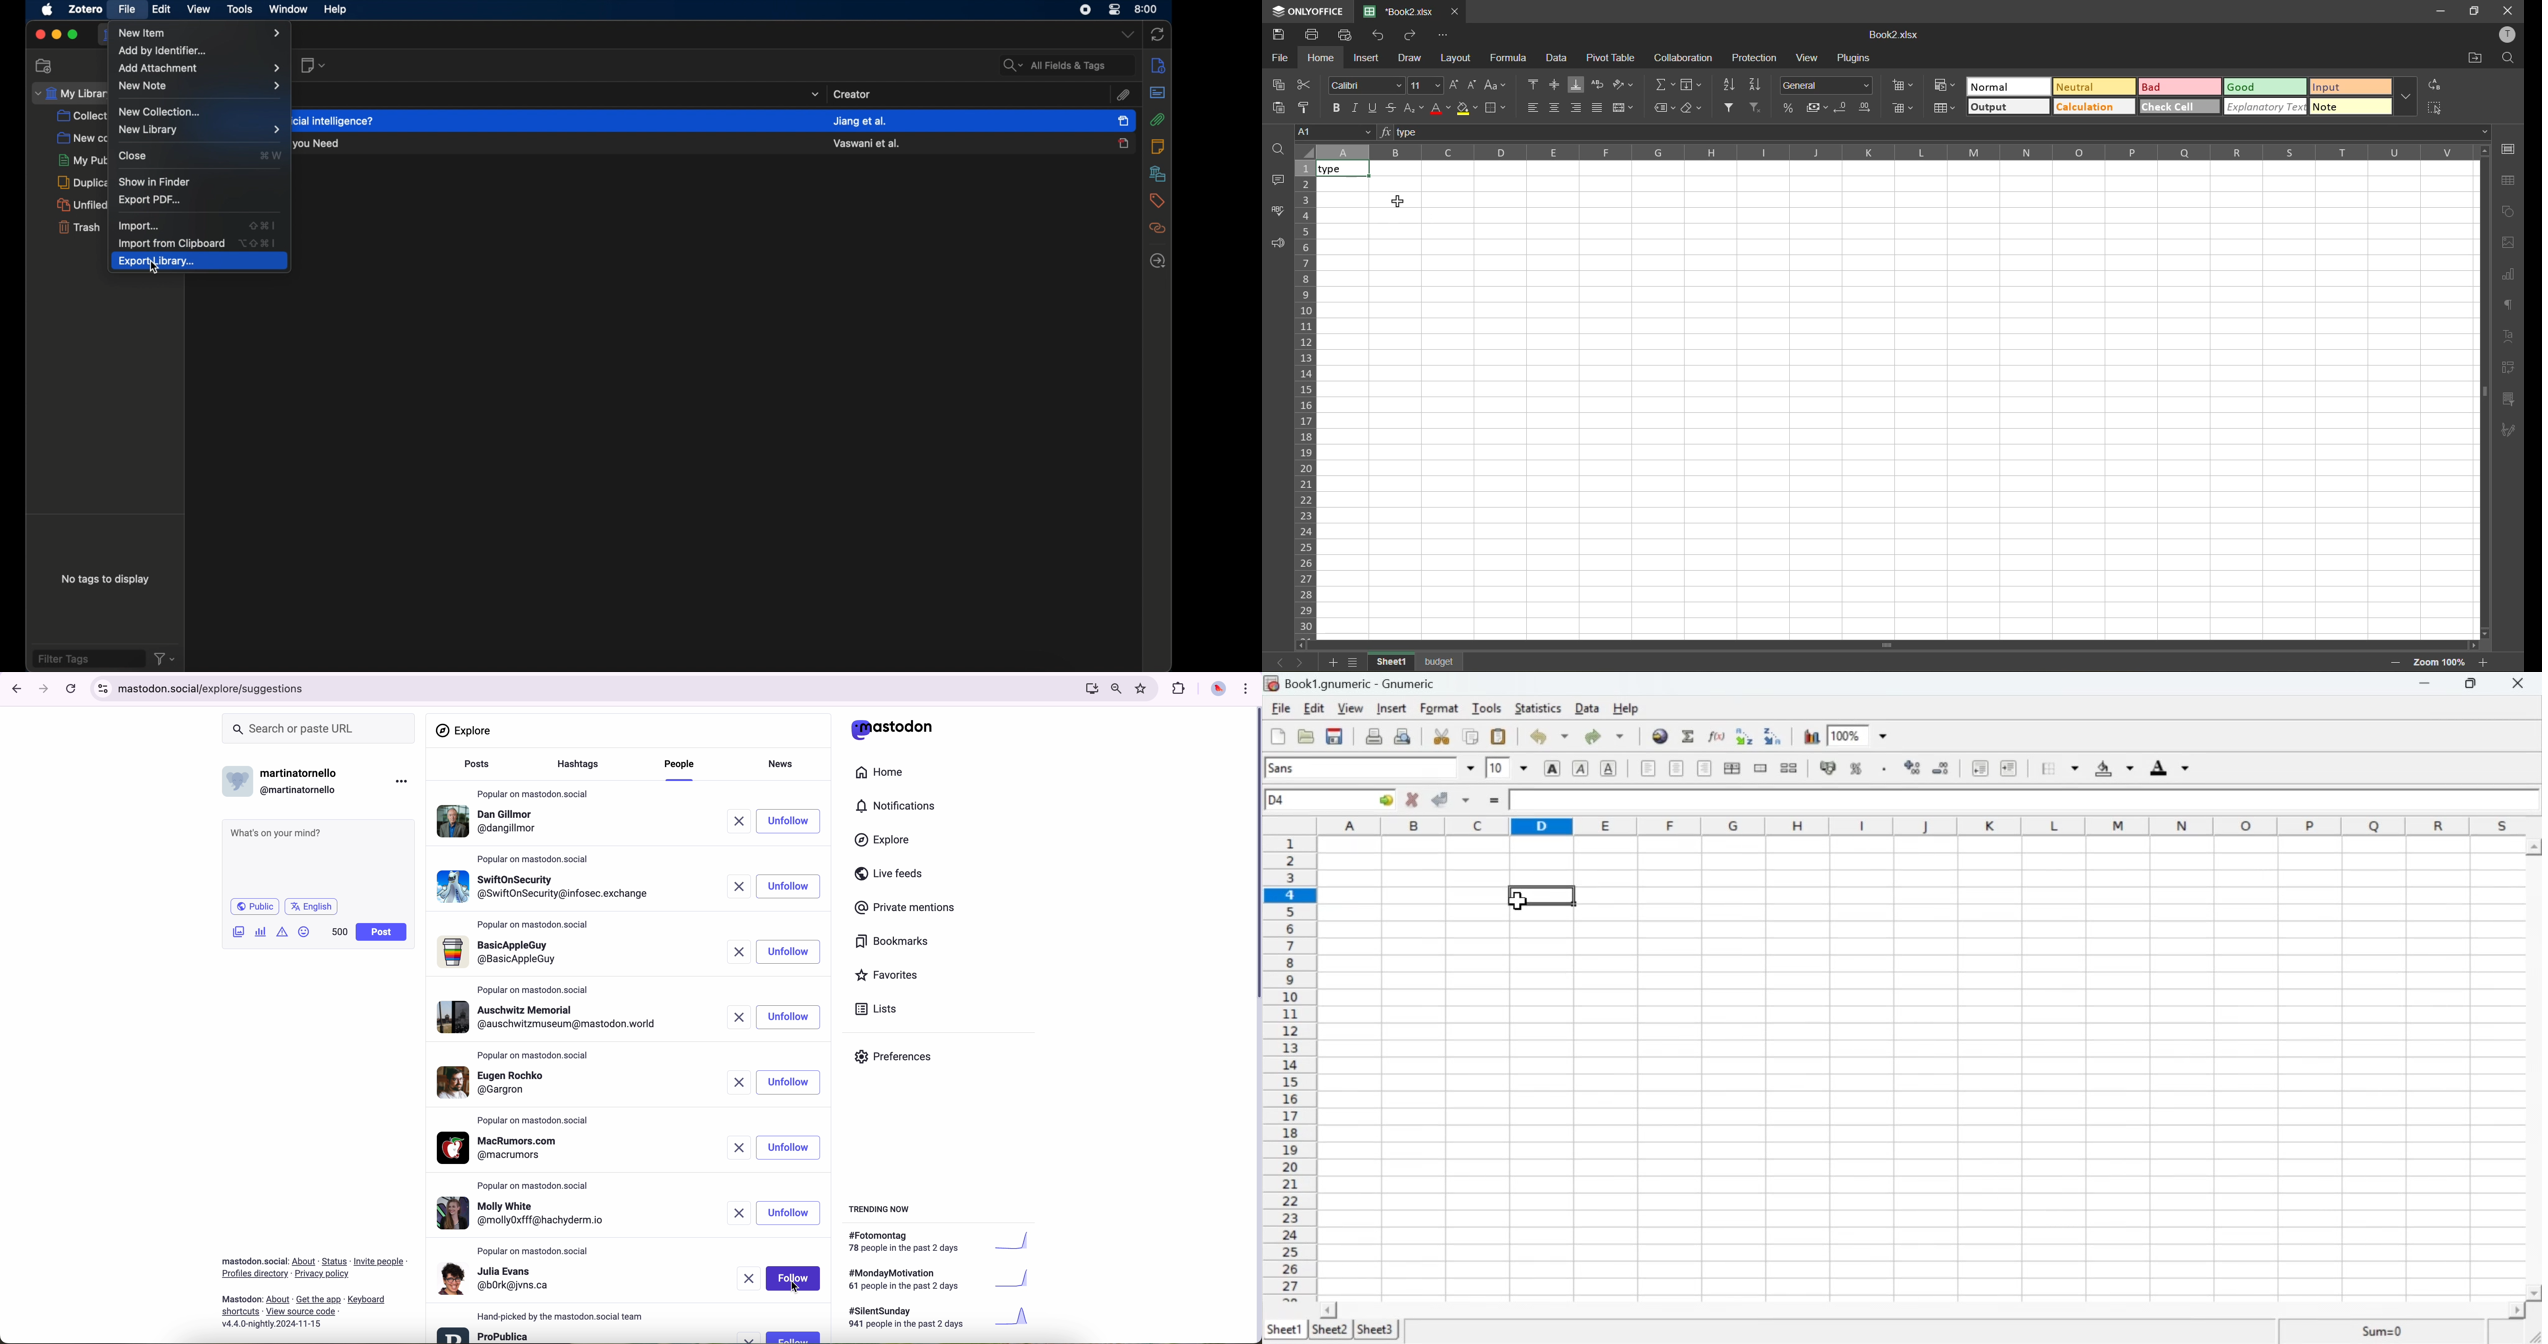 Image resolution: width=2548 pixels, height=1344 pixels. I want to click on Thousand separator, so click(1883, 769).